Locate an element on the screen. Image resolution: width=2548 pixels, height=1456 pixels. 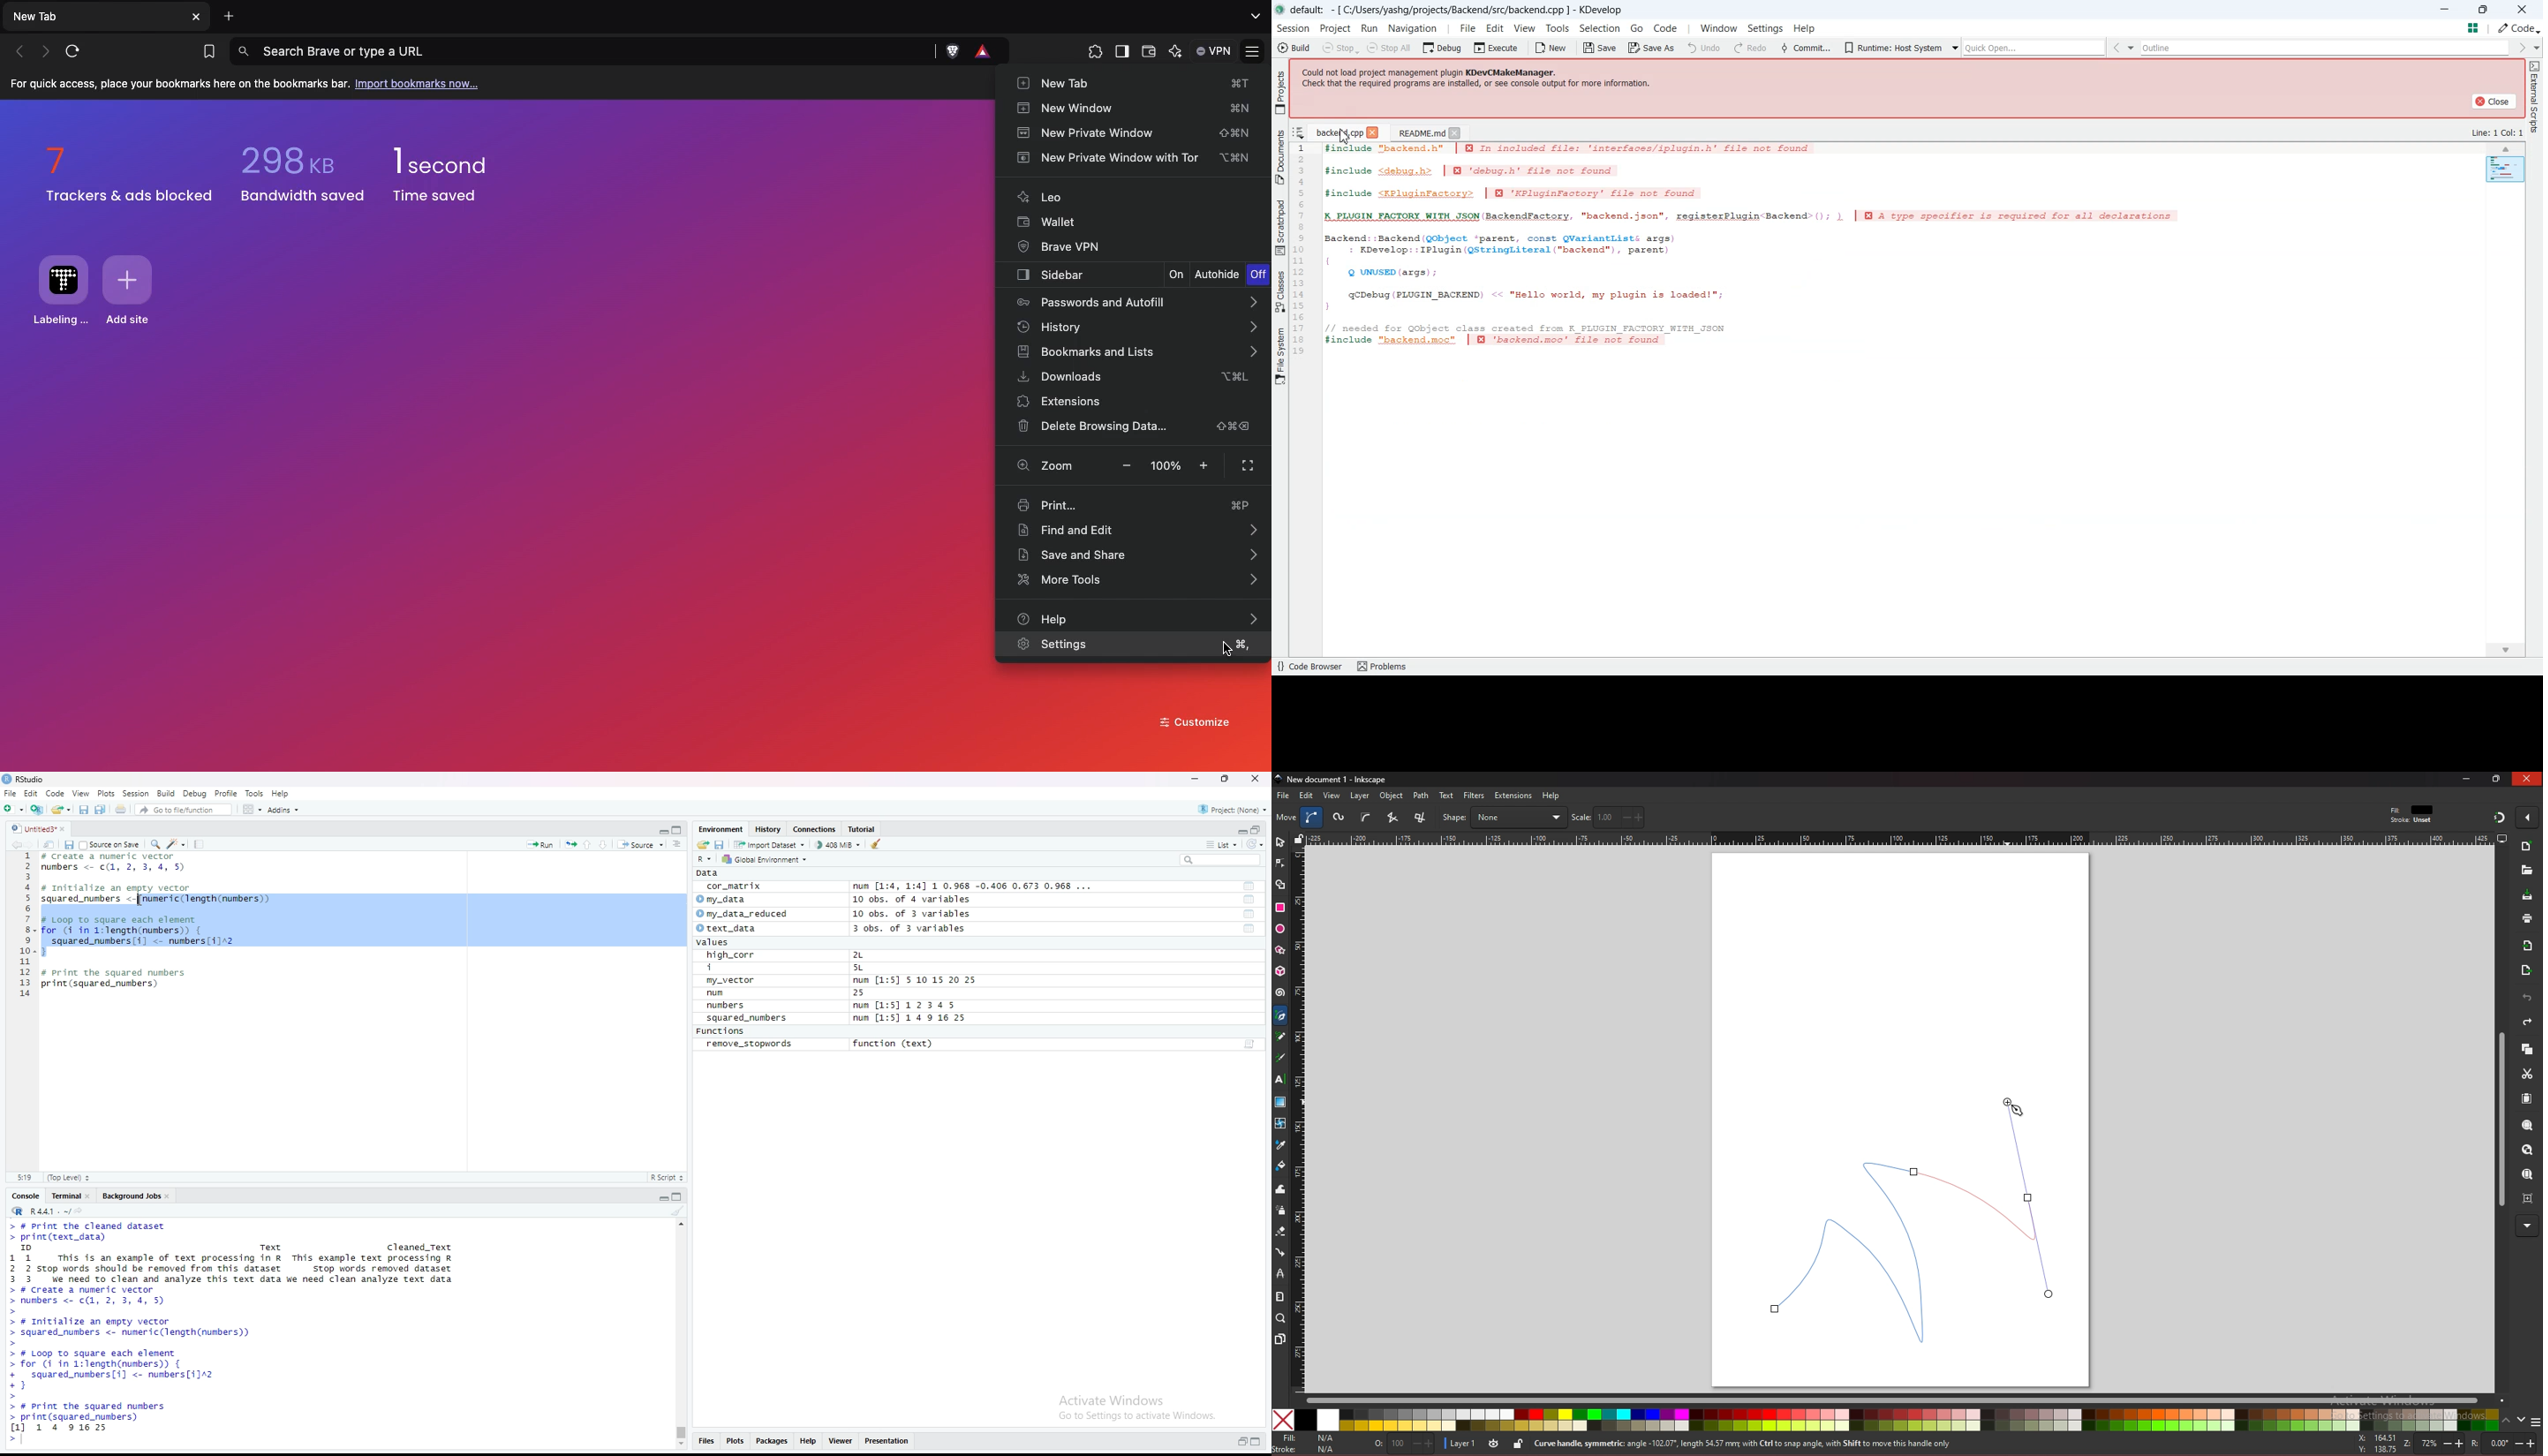
maximize is located at coordinates (679, 829).